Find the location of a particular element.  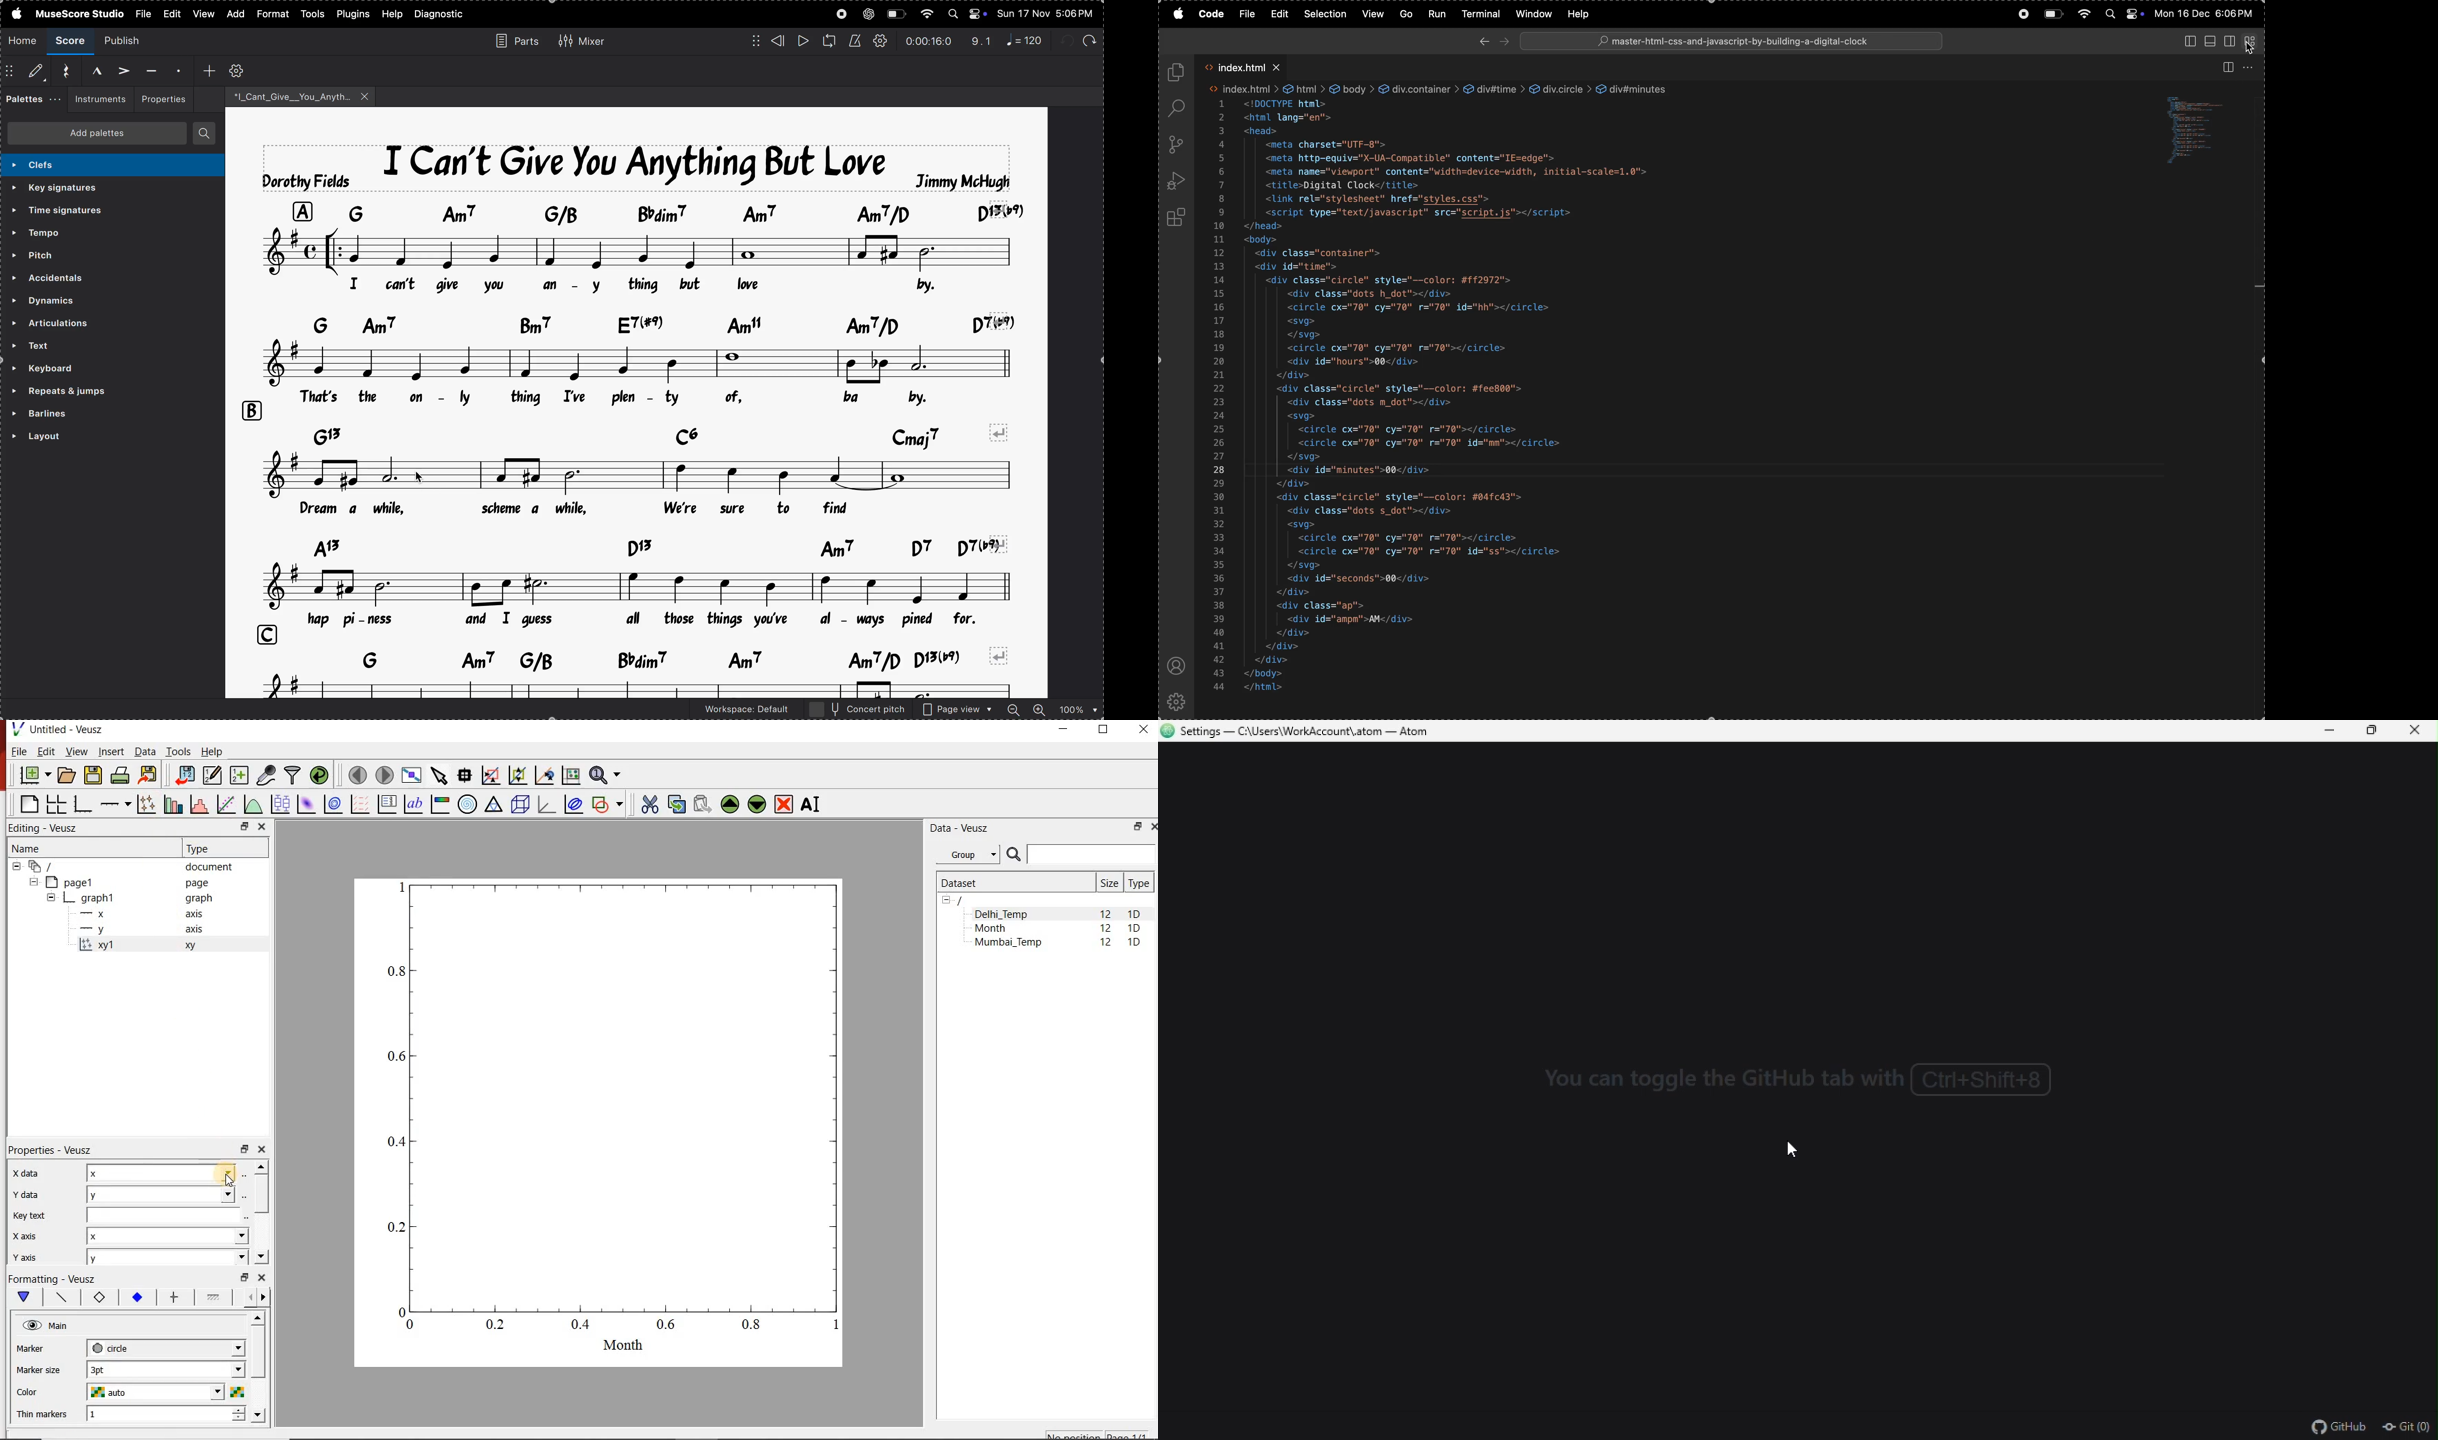

source control is located at coordinates (1178, 144).